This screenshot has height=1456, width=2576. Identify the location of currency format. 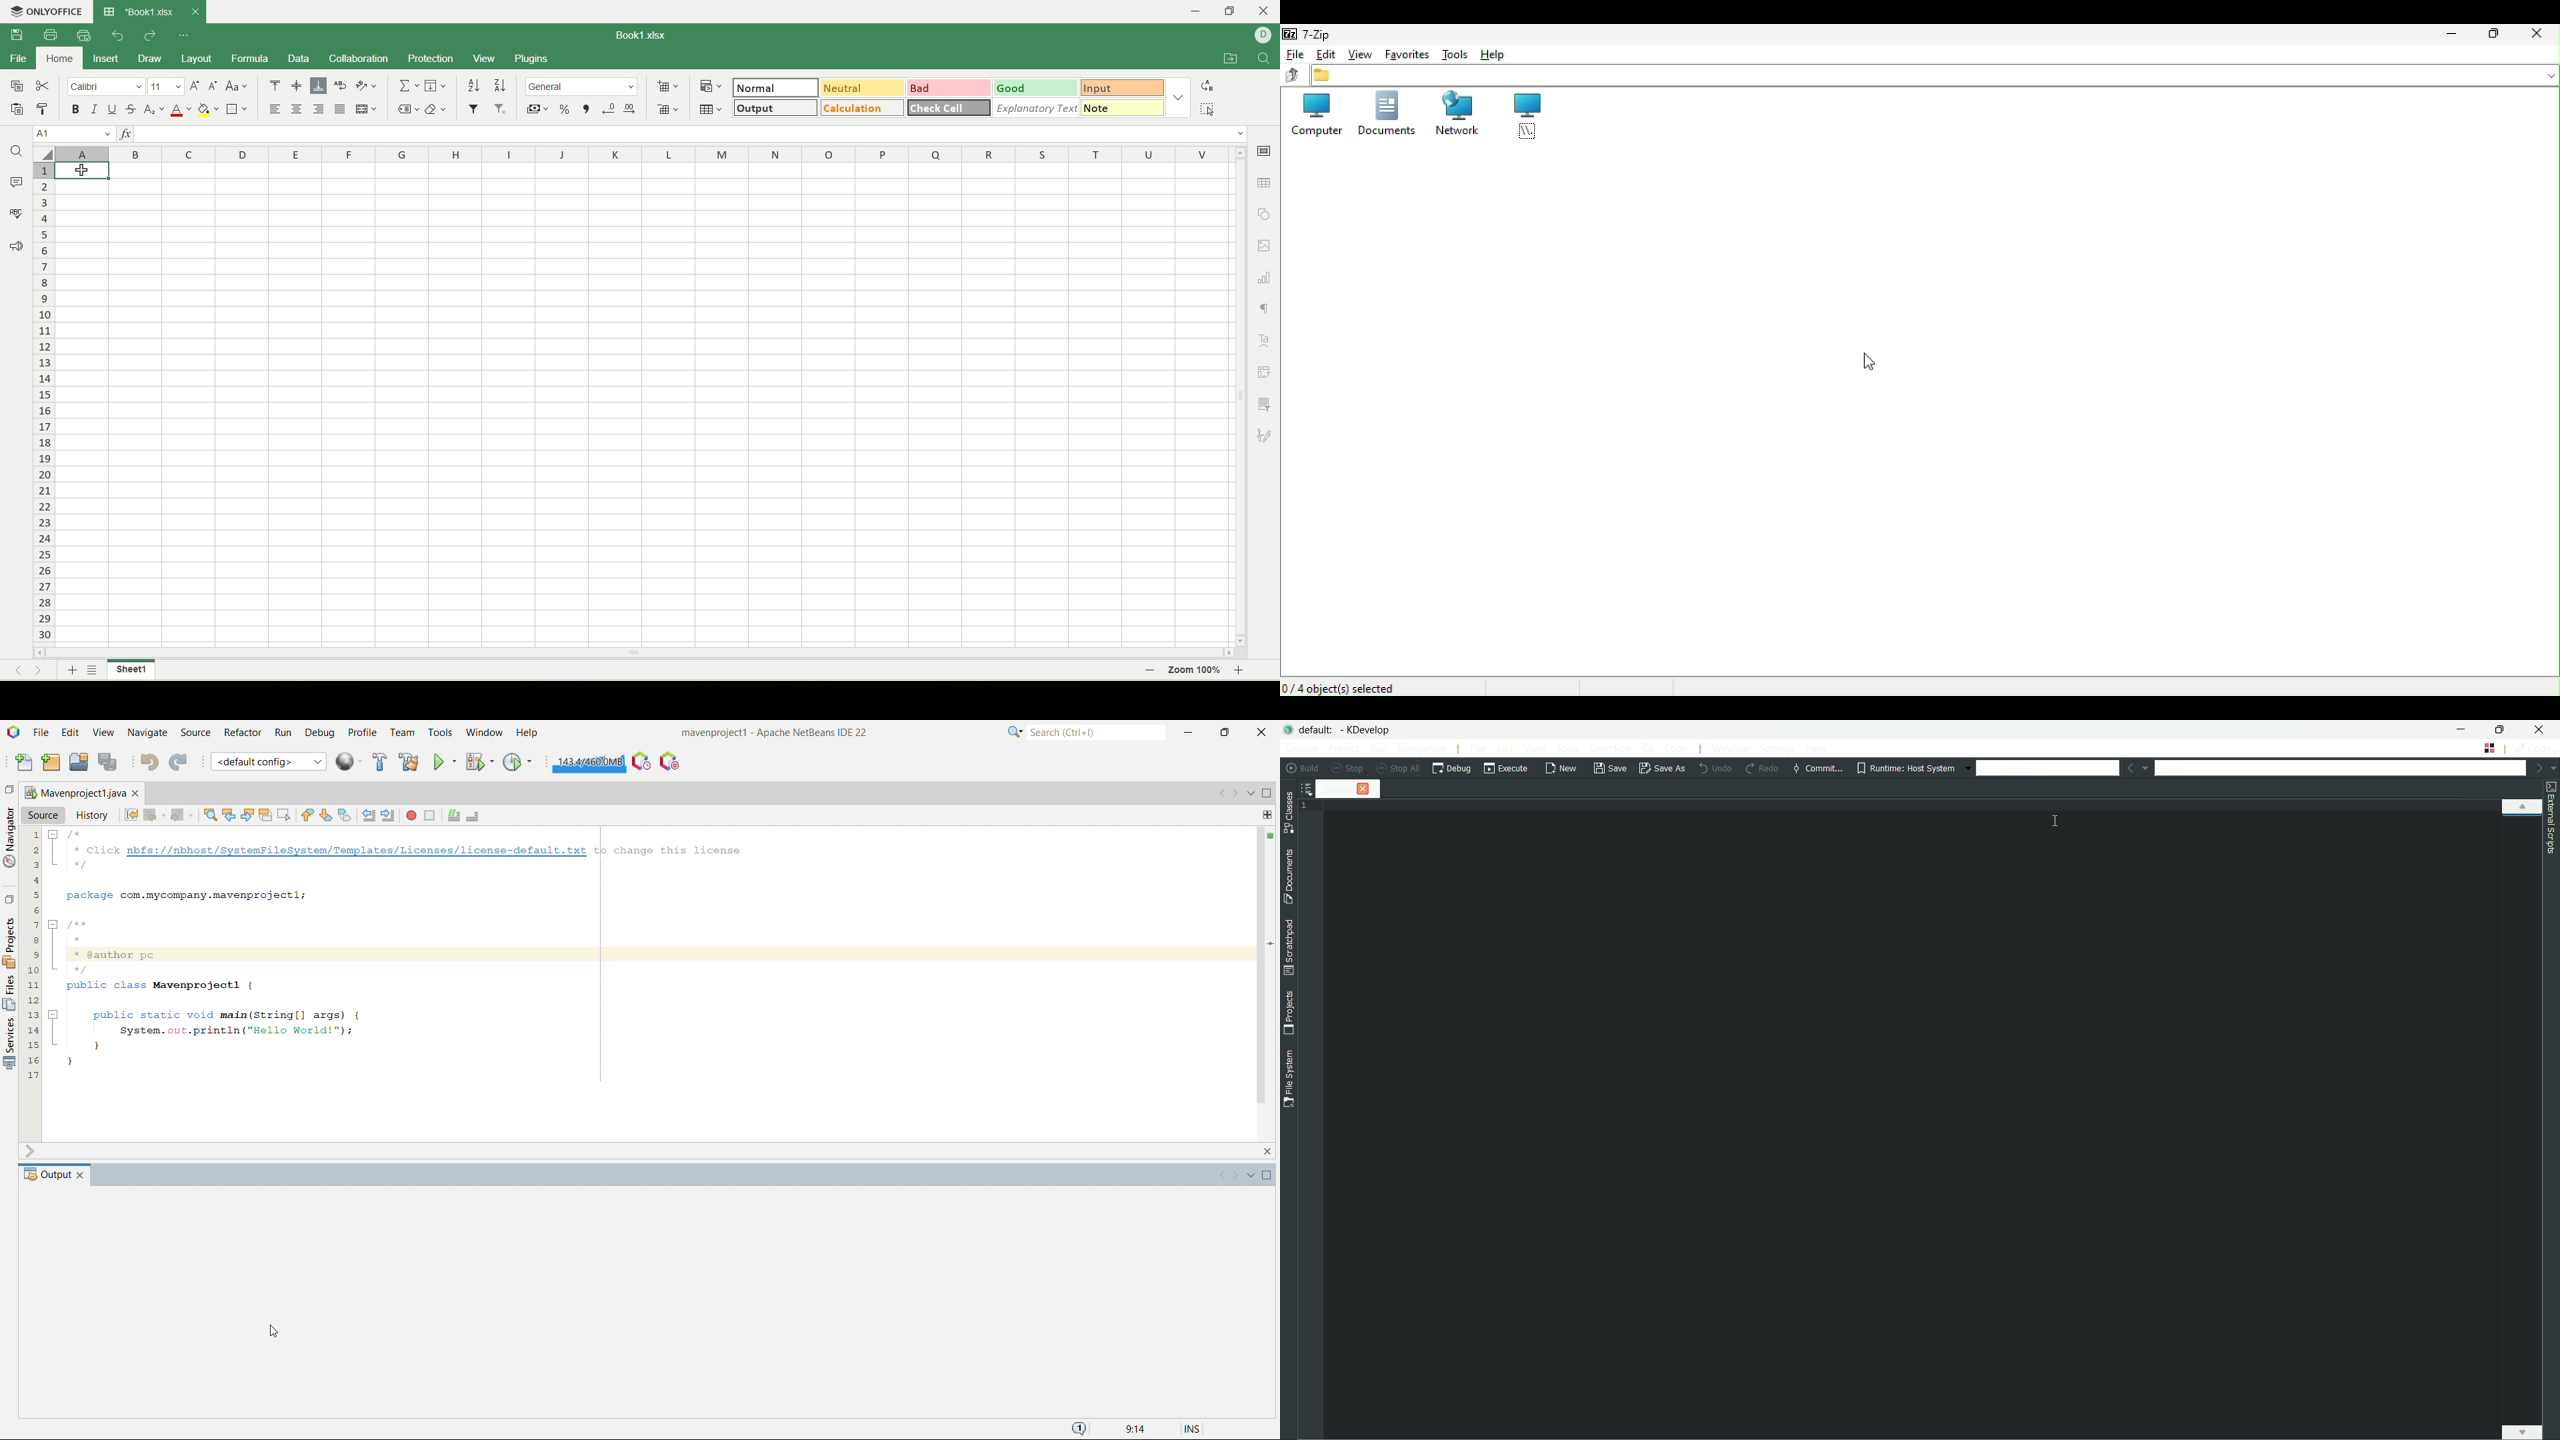
(538, 107).